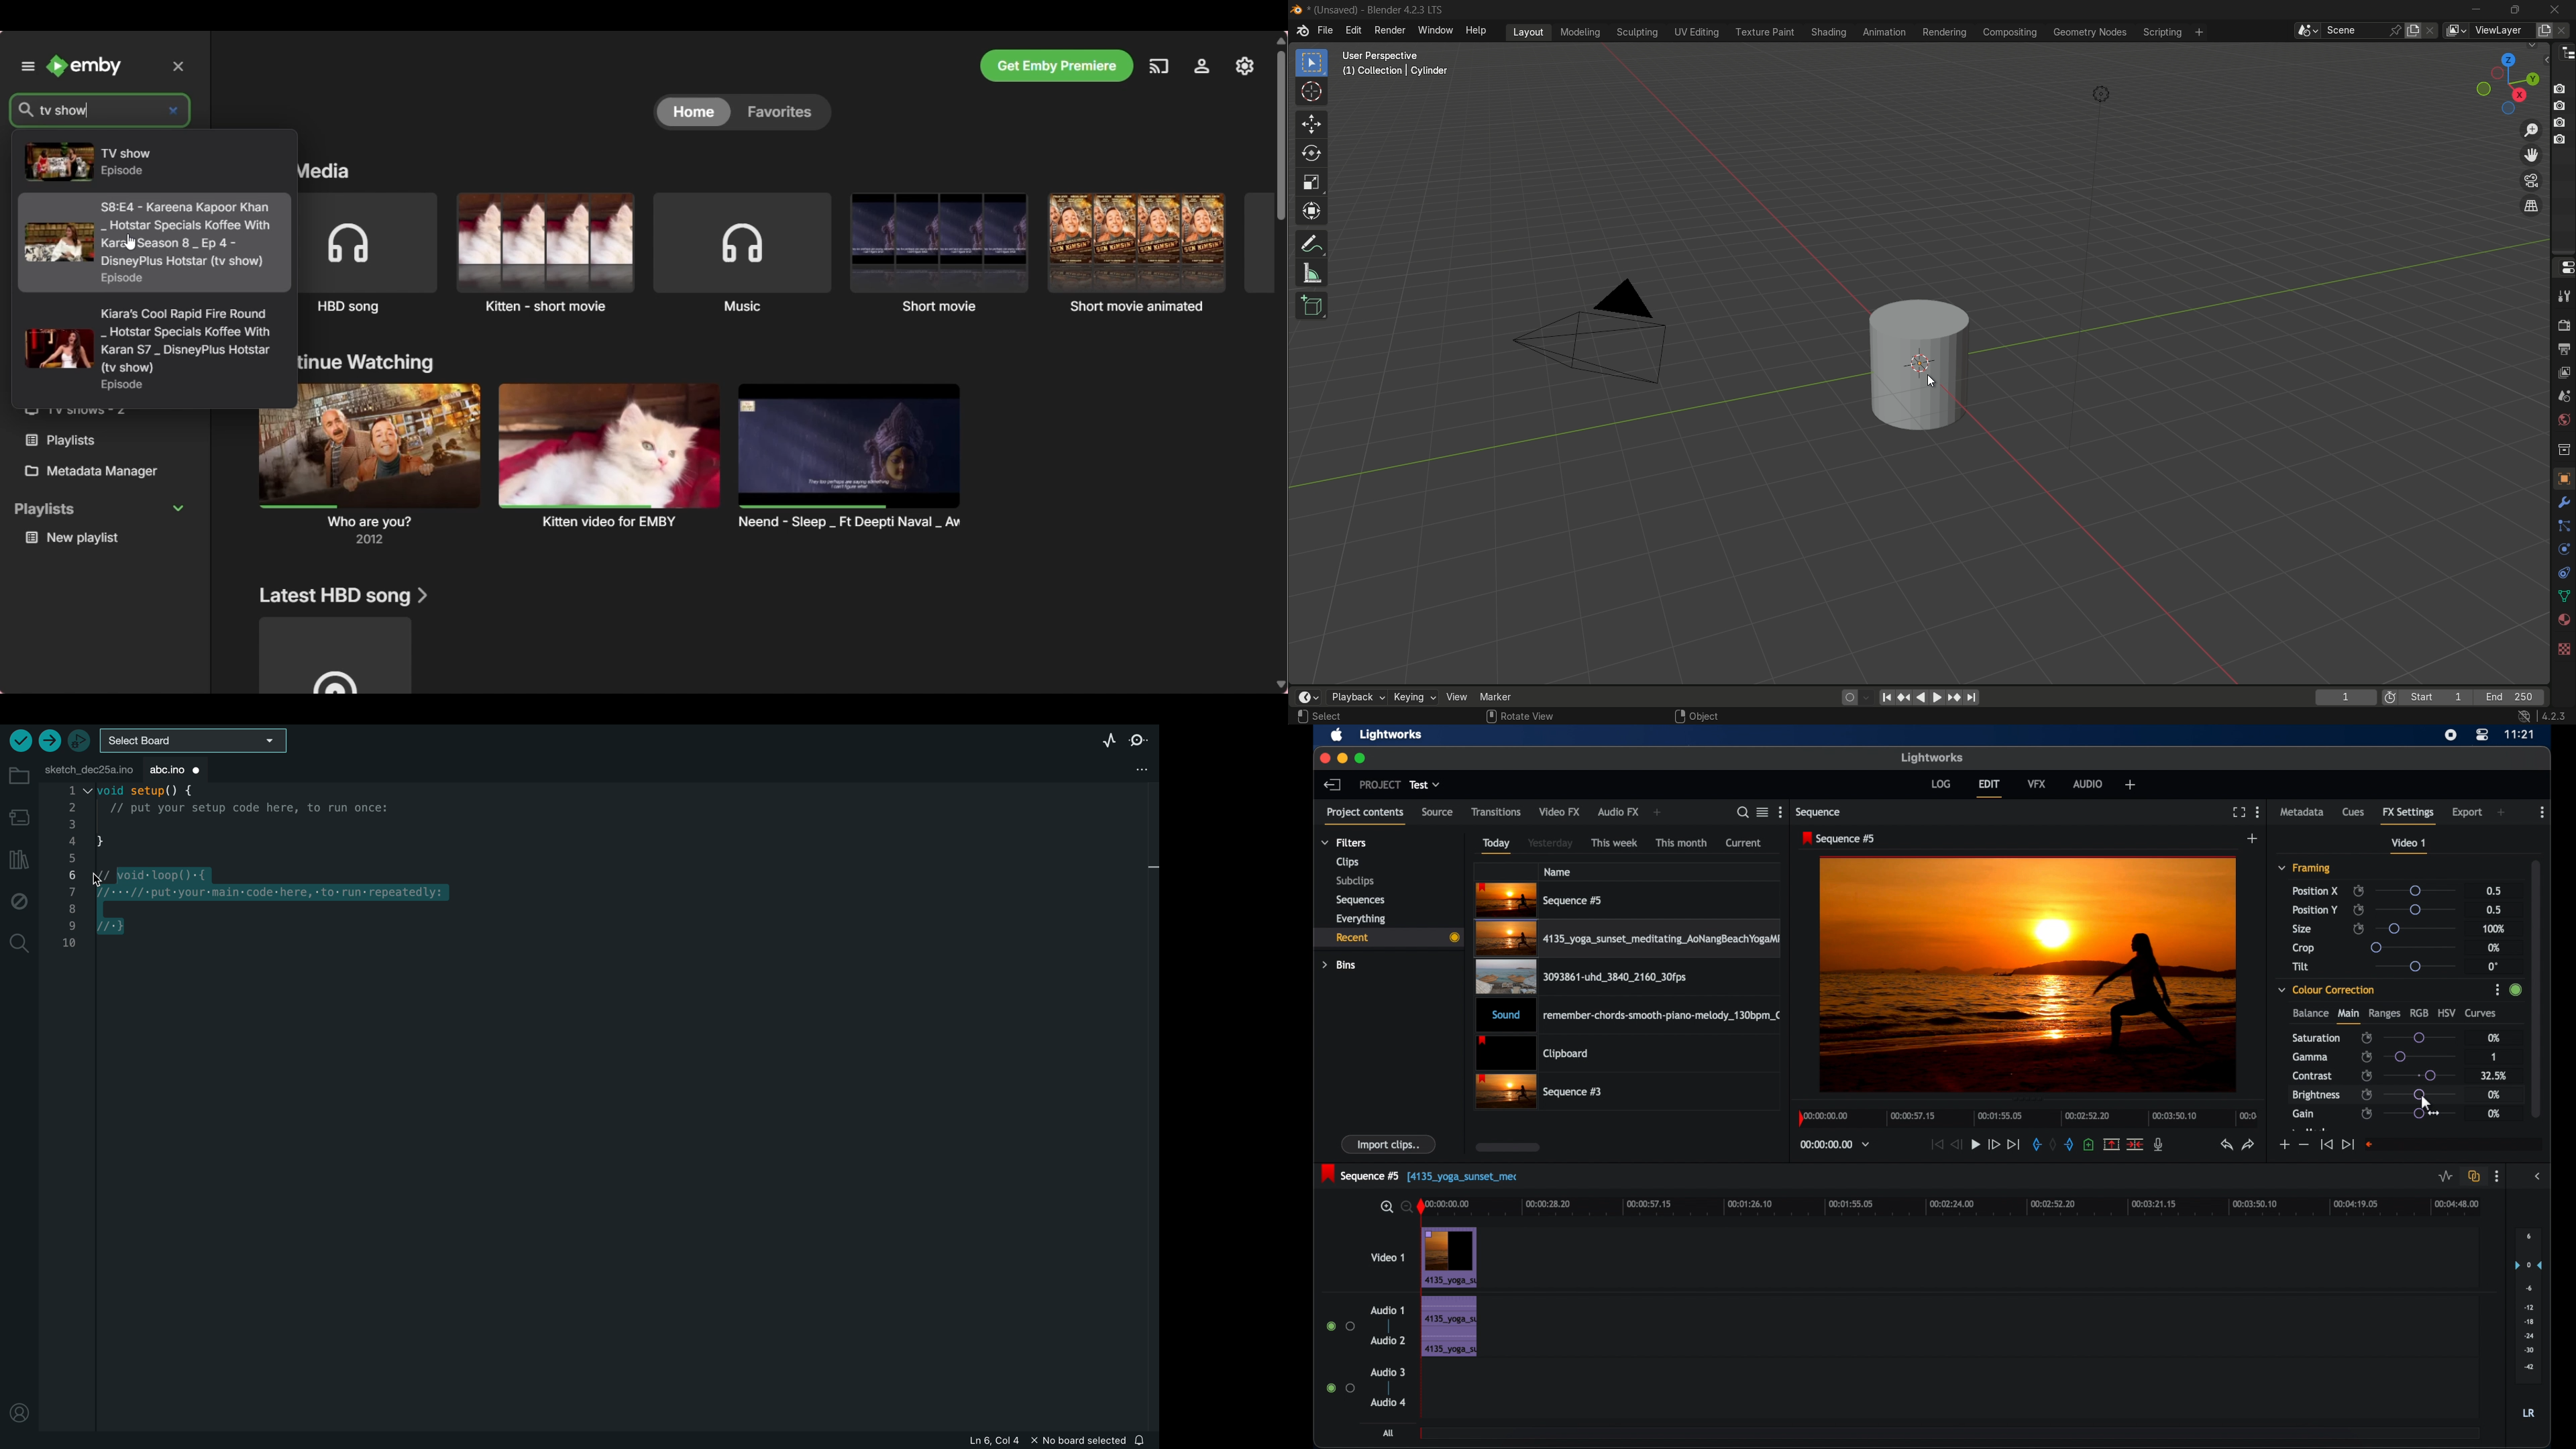  What do you see at coordinates (1395, 72) in the screenshot?
I see `(1) Collection | Cylinder` at bounding box center [1395, 72].